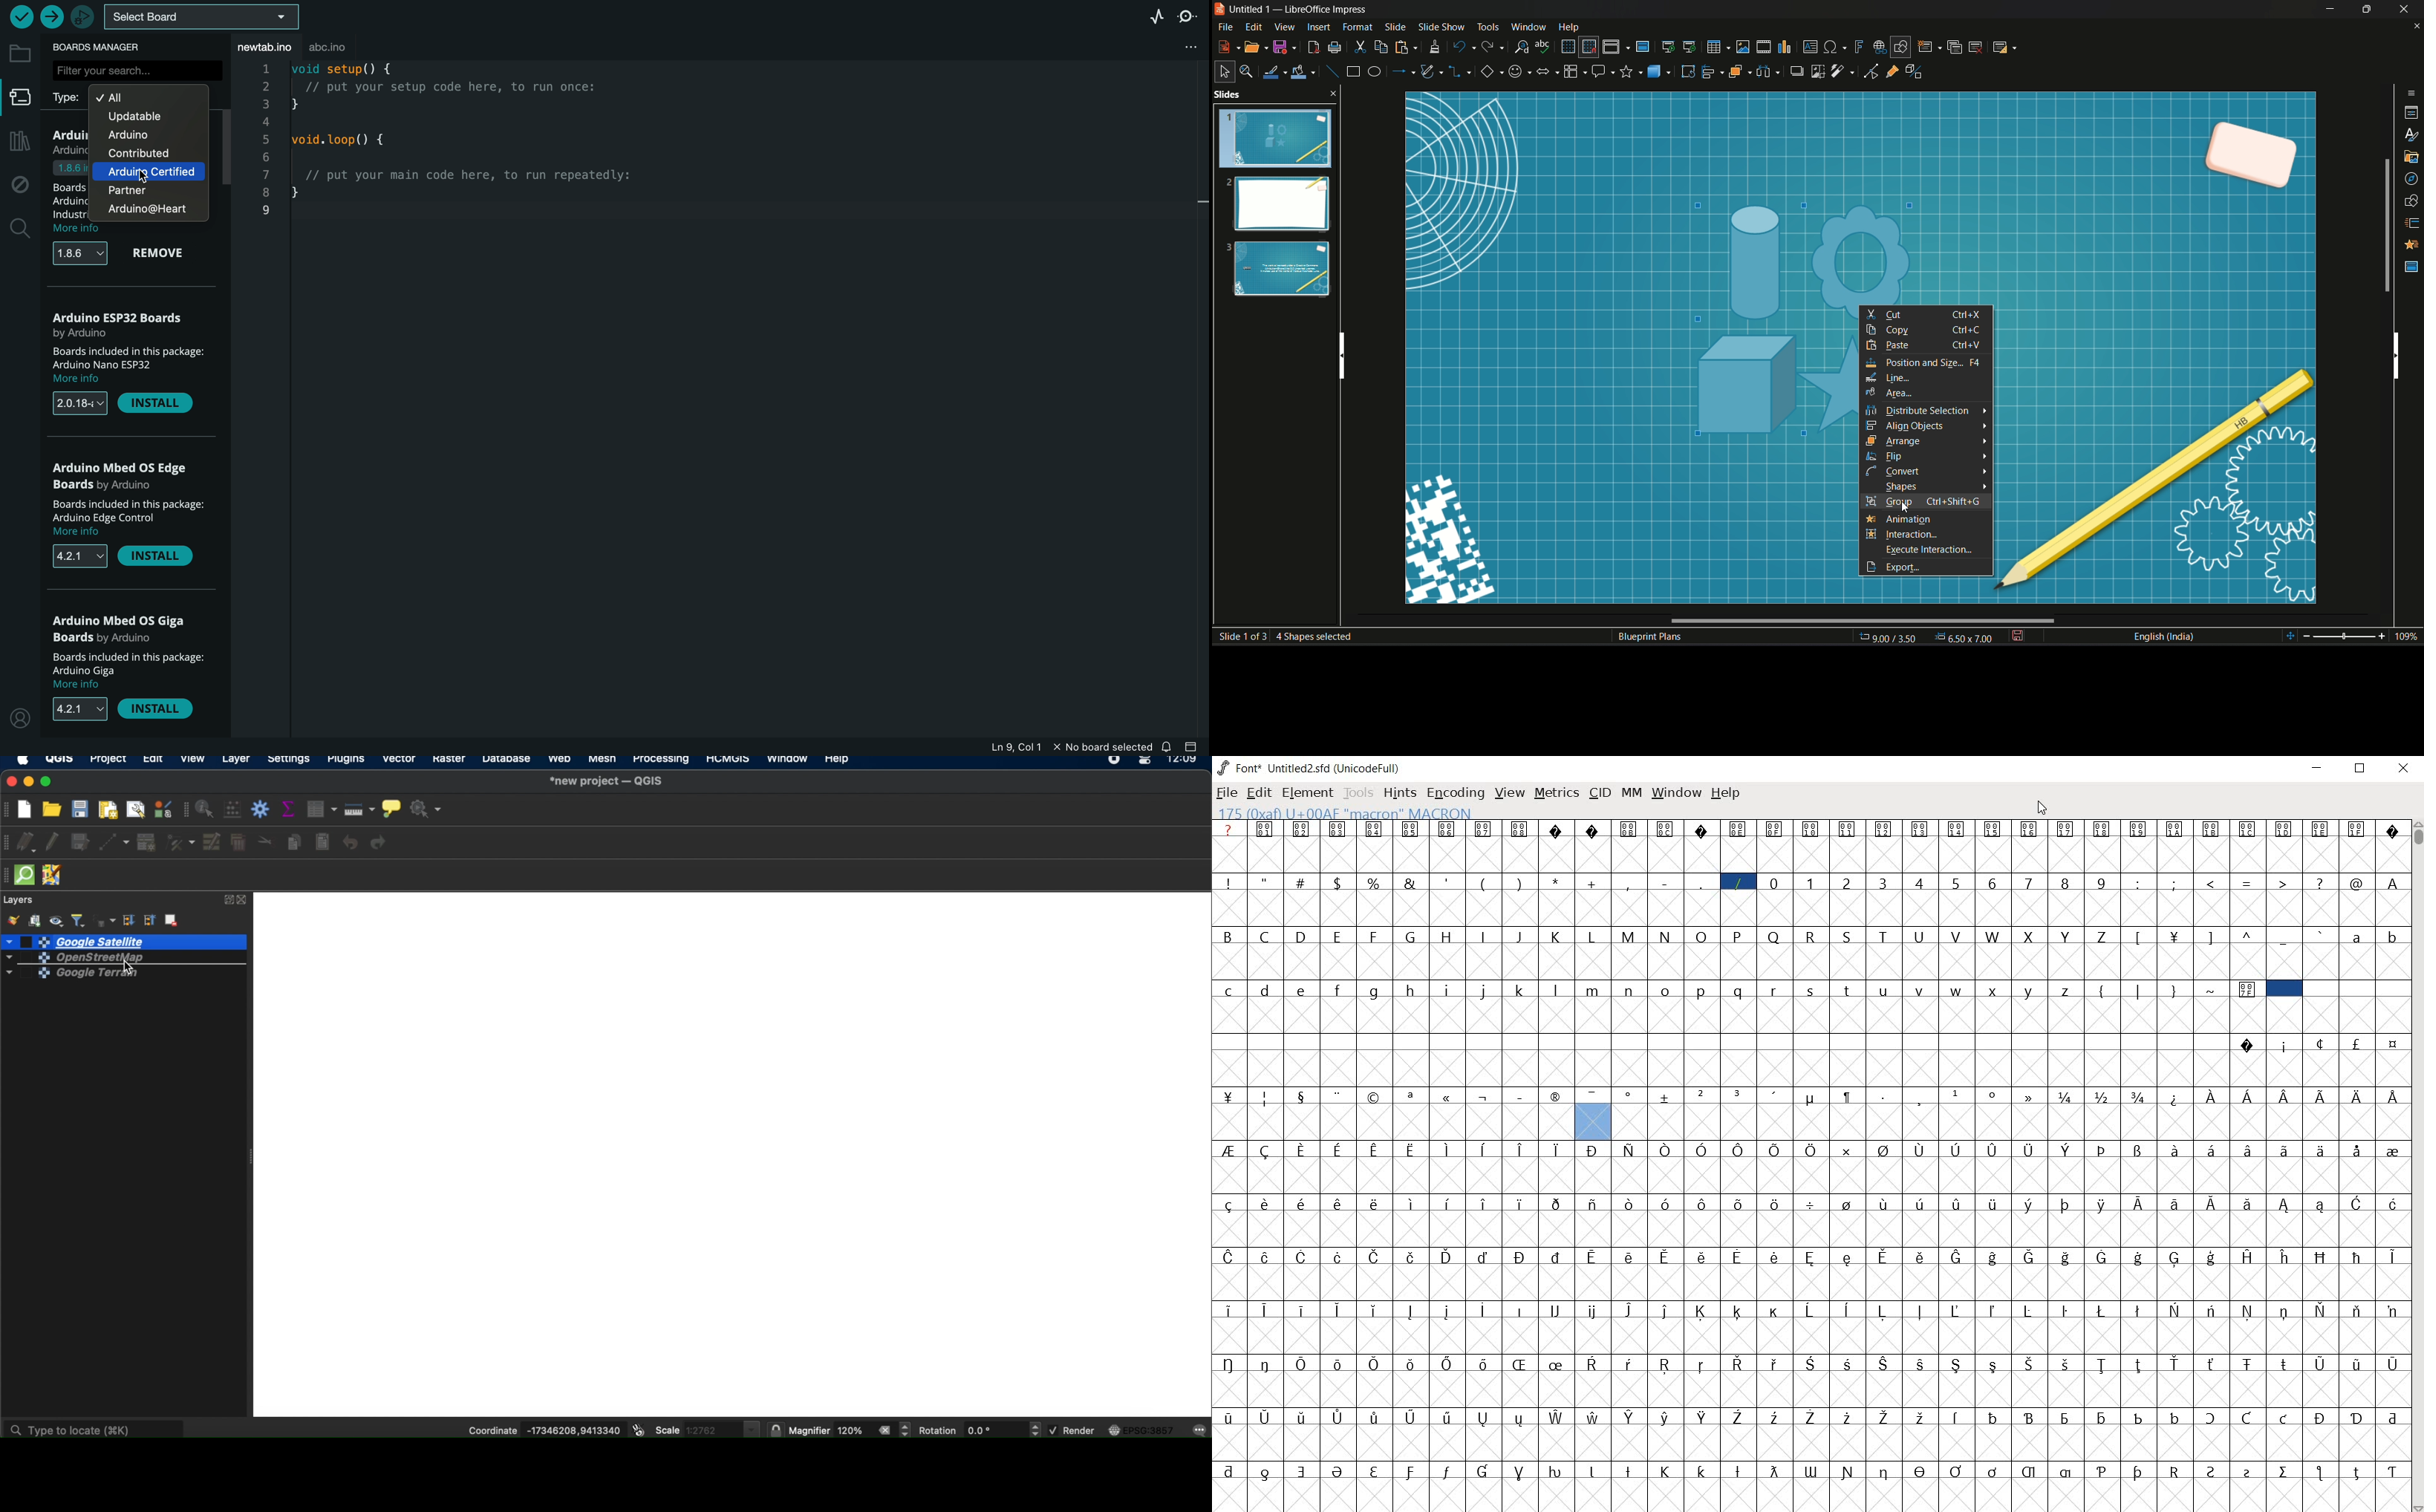 The width and height of the screenshot is (2436, 1512). I want to click on Symbol, so click(1705, 1418).